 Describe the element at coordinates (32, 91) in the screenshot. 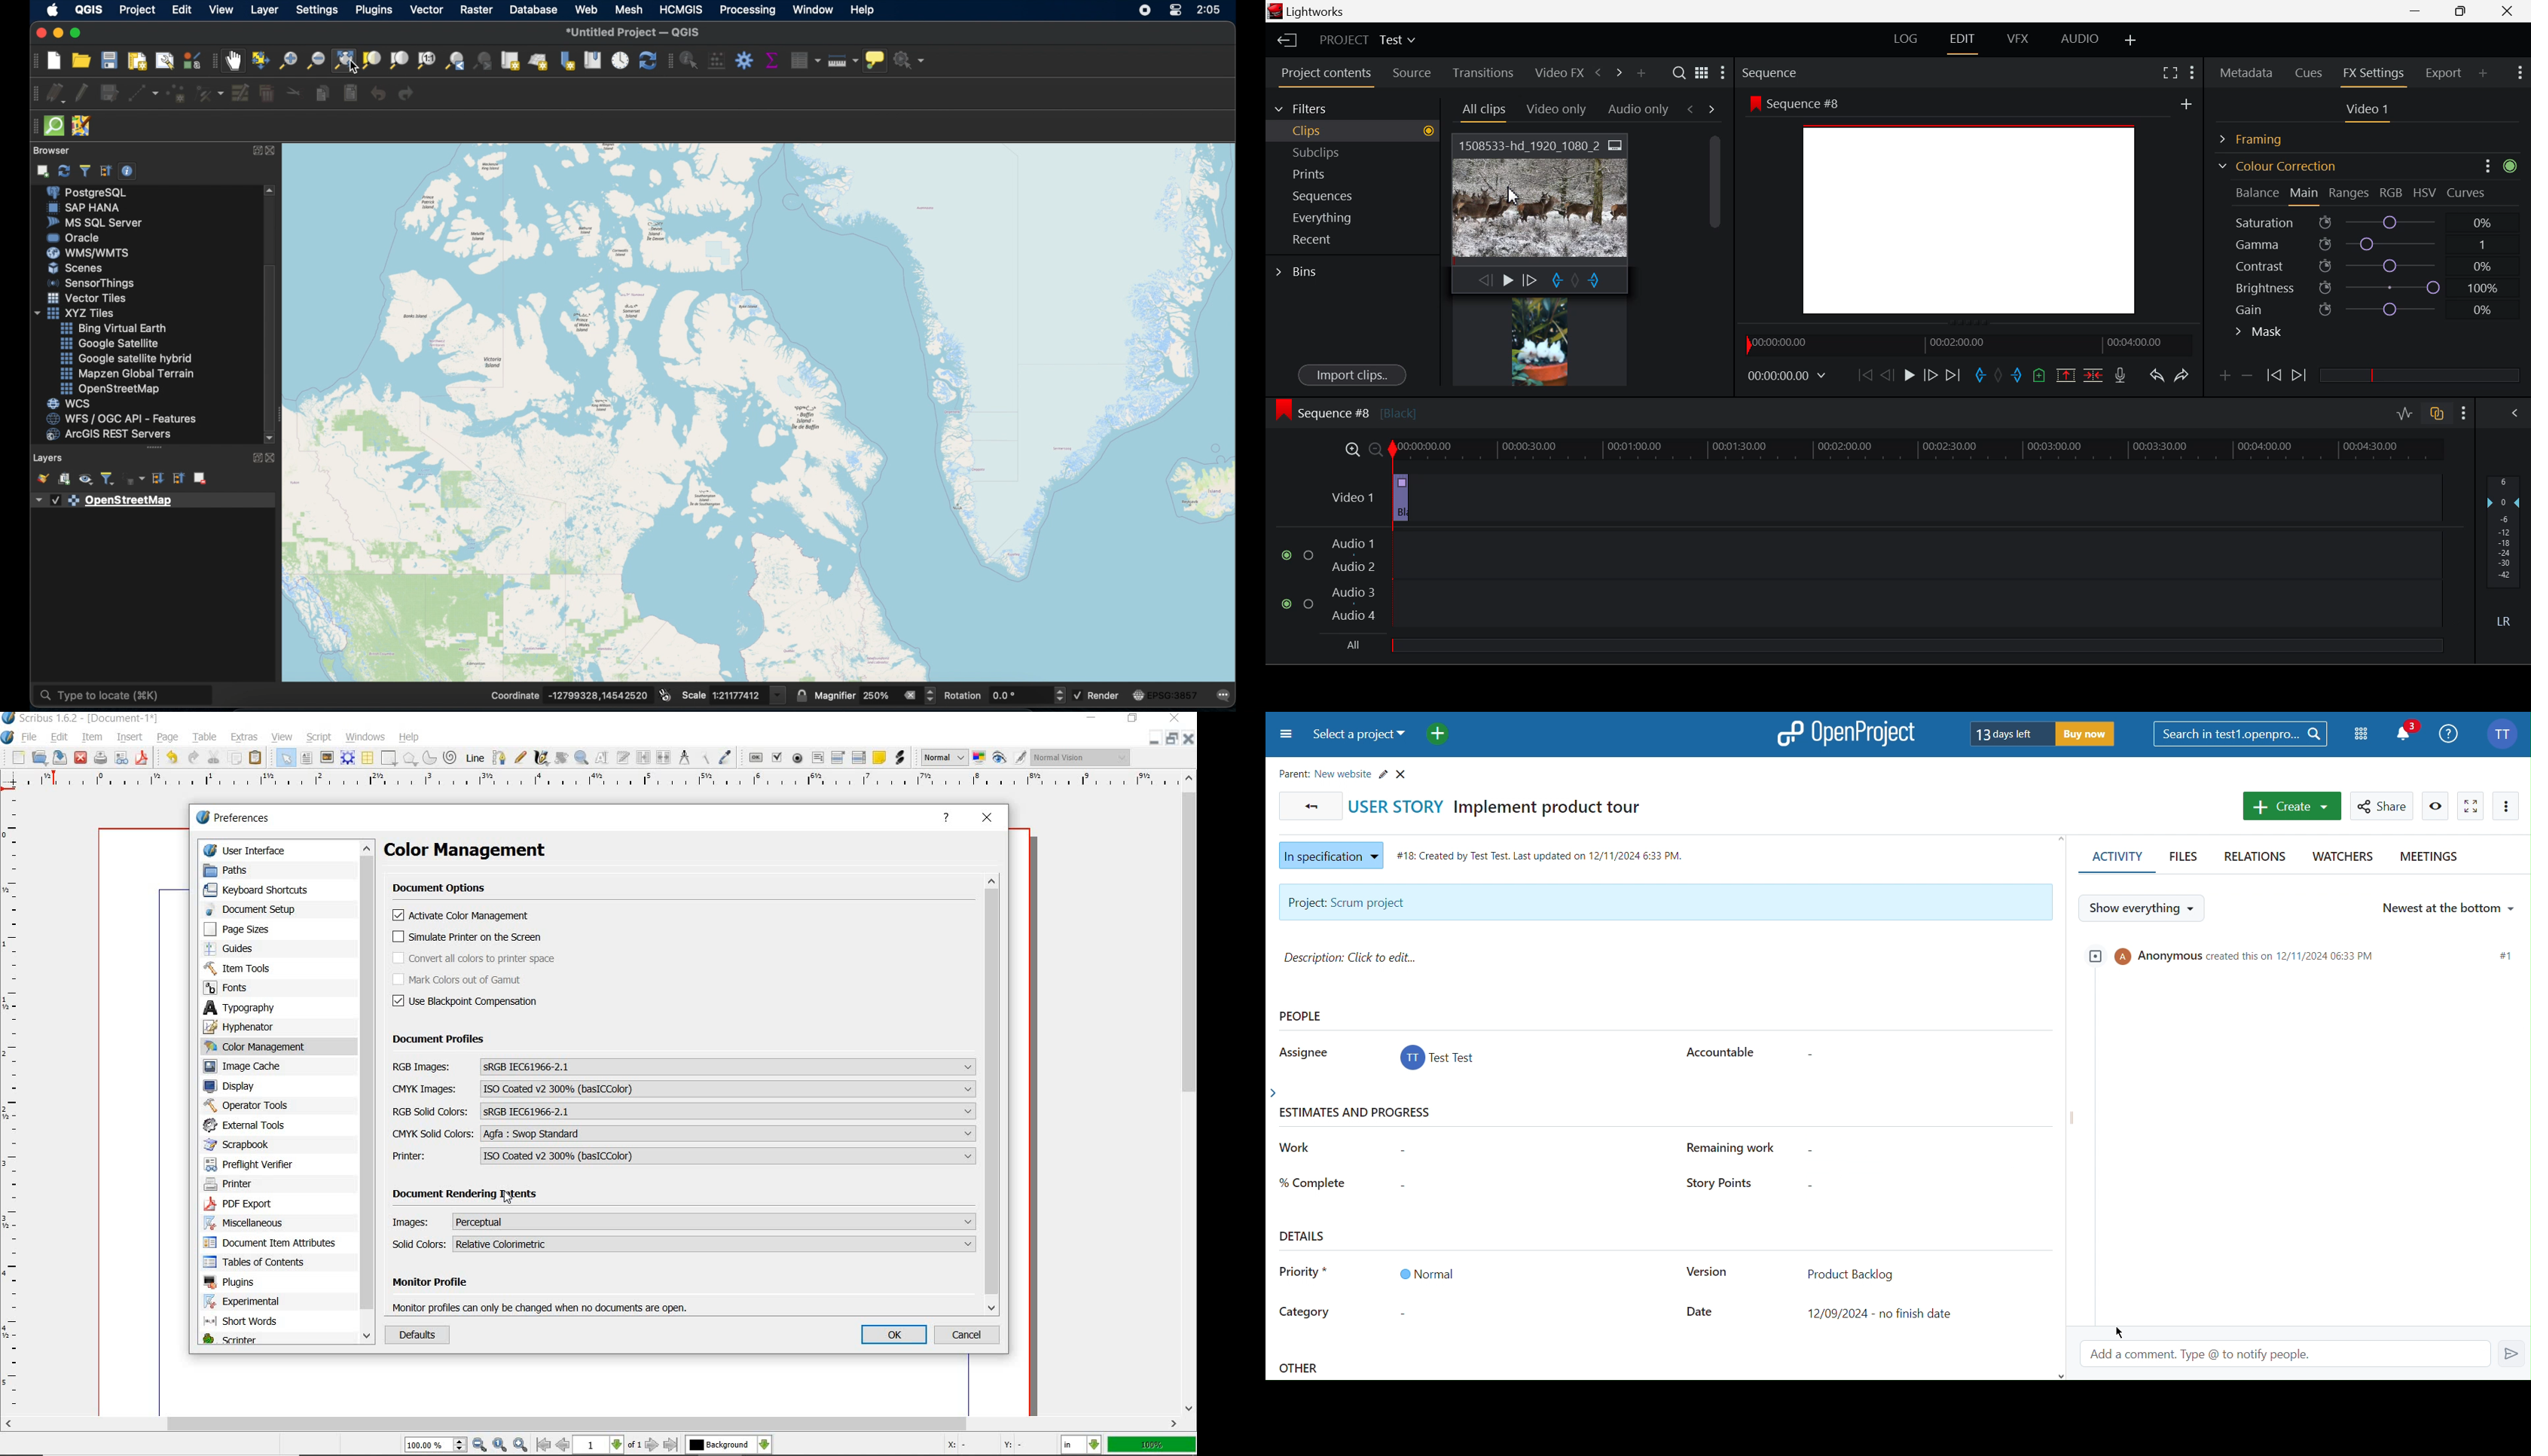

I see `digitizing toolbar` at that location.